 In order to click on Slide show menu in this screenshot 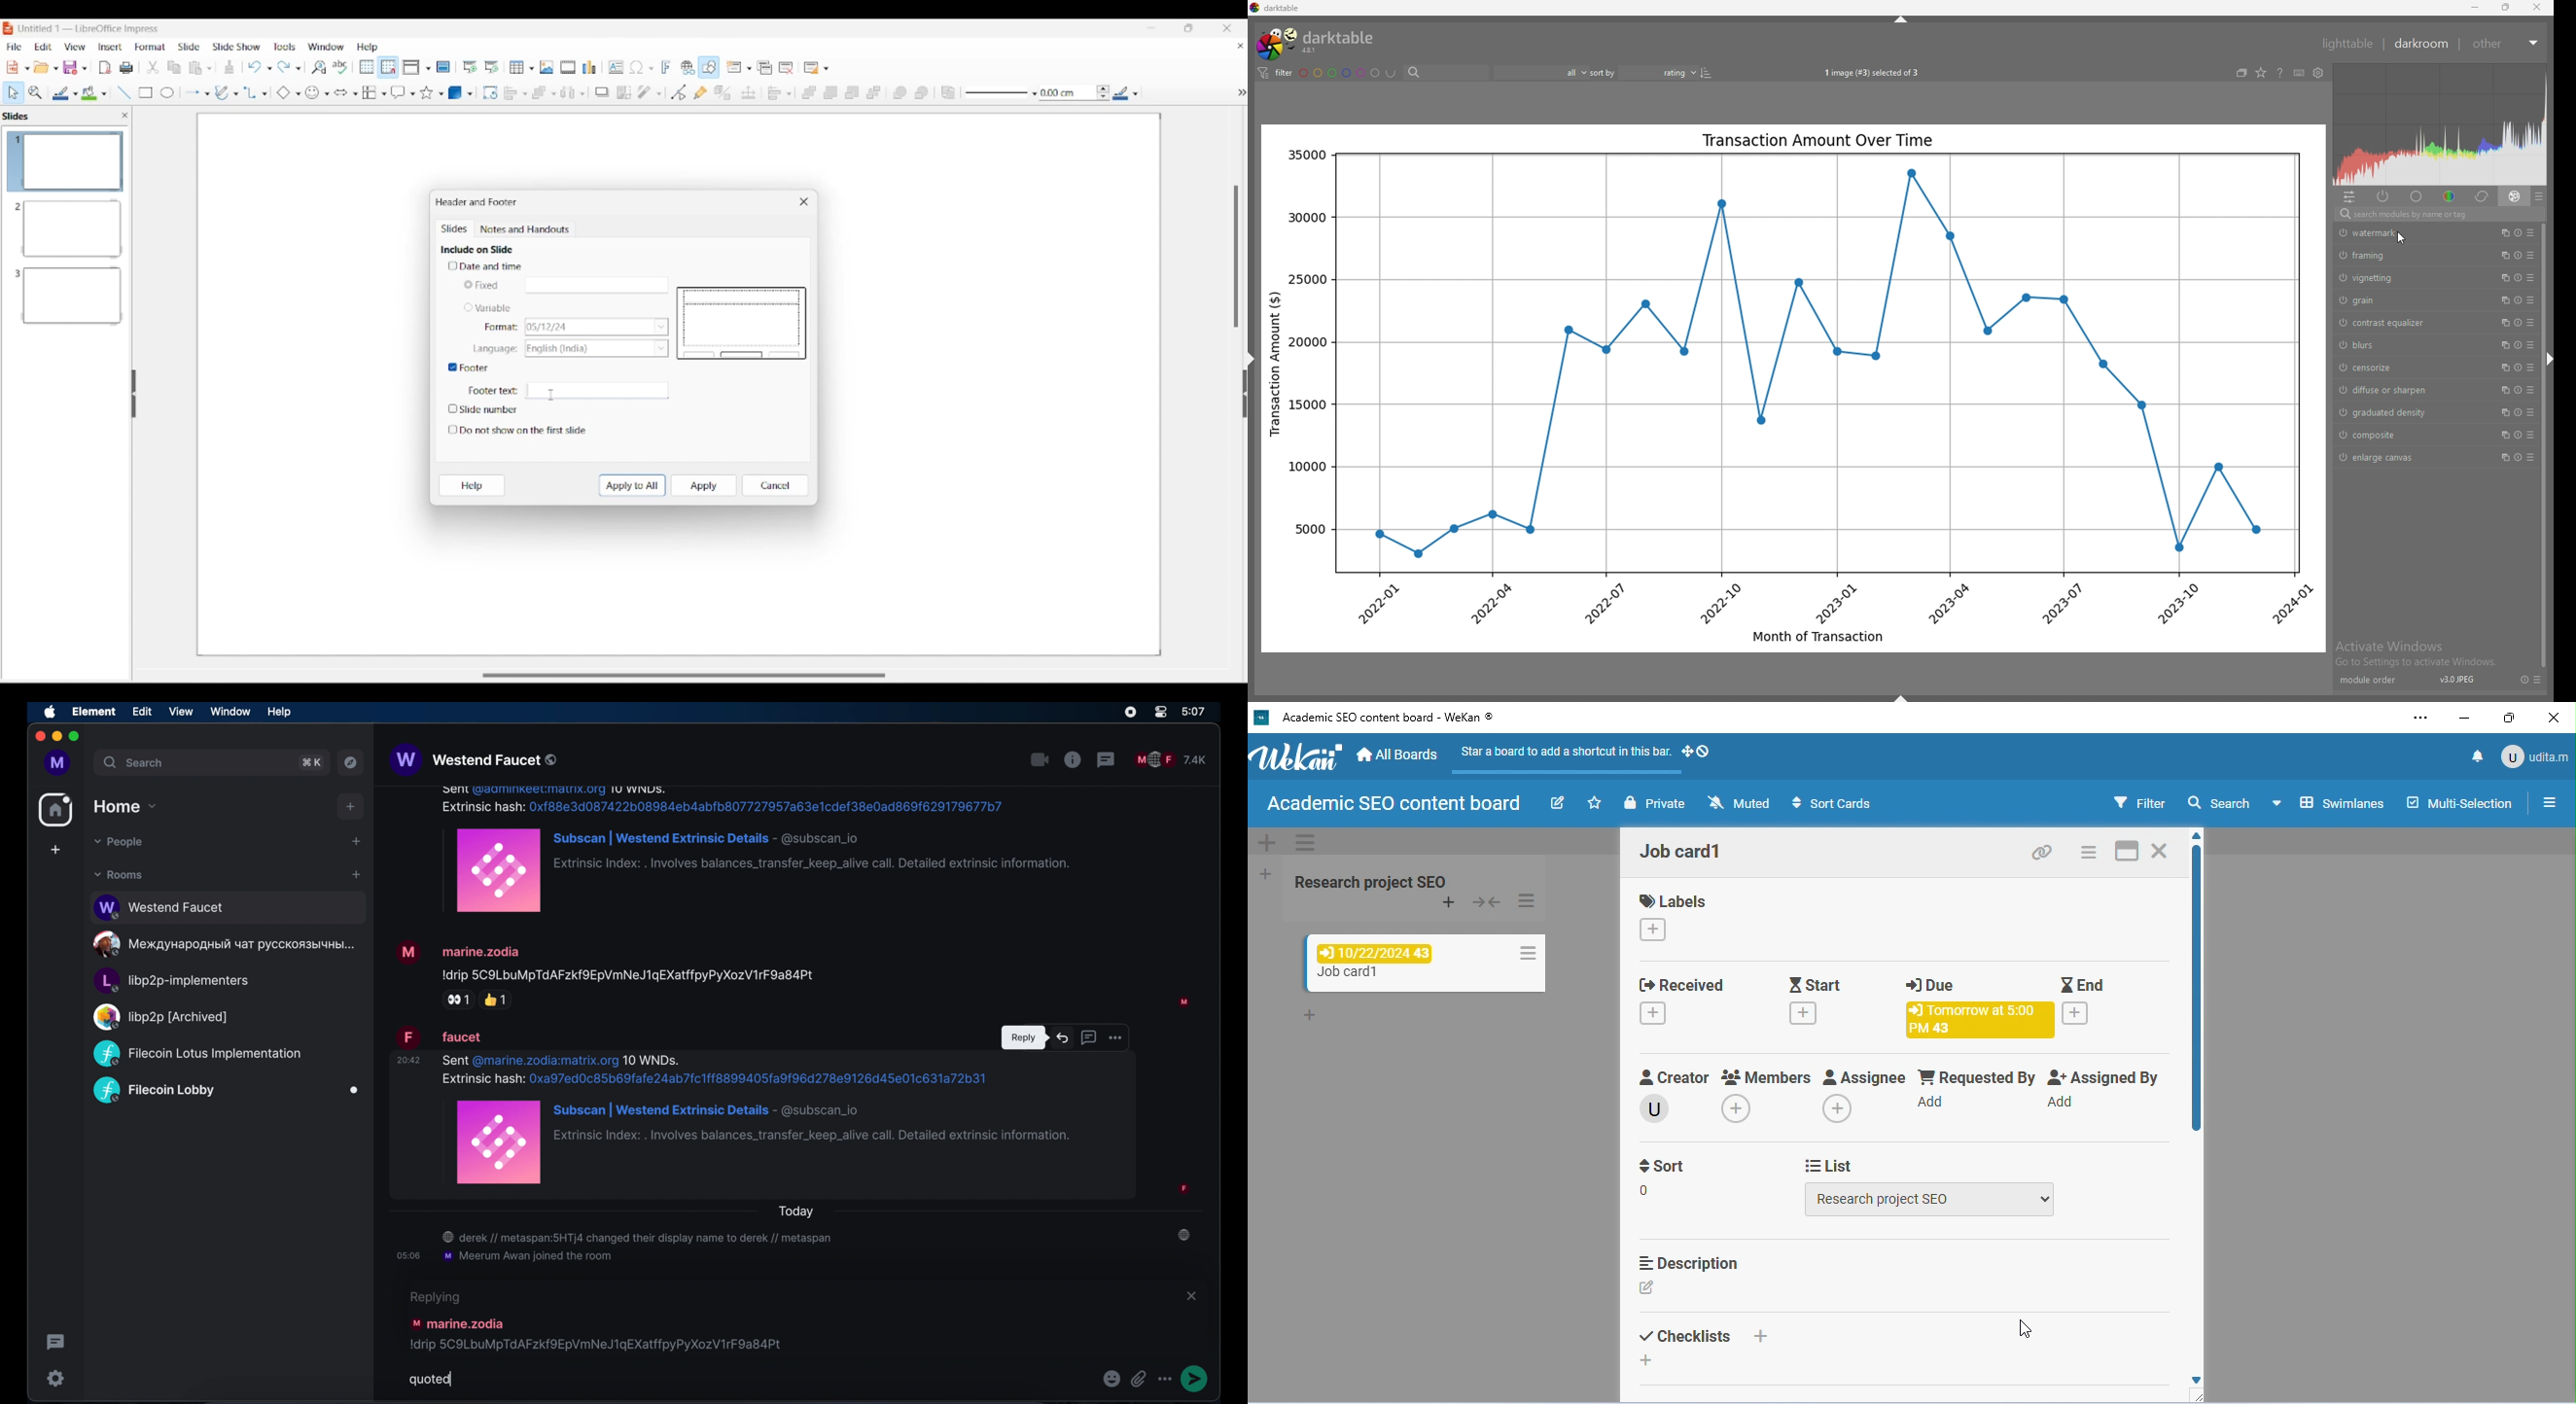, I will do `click(236, 47)`.